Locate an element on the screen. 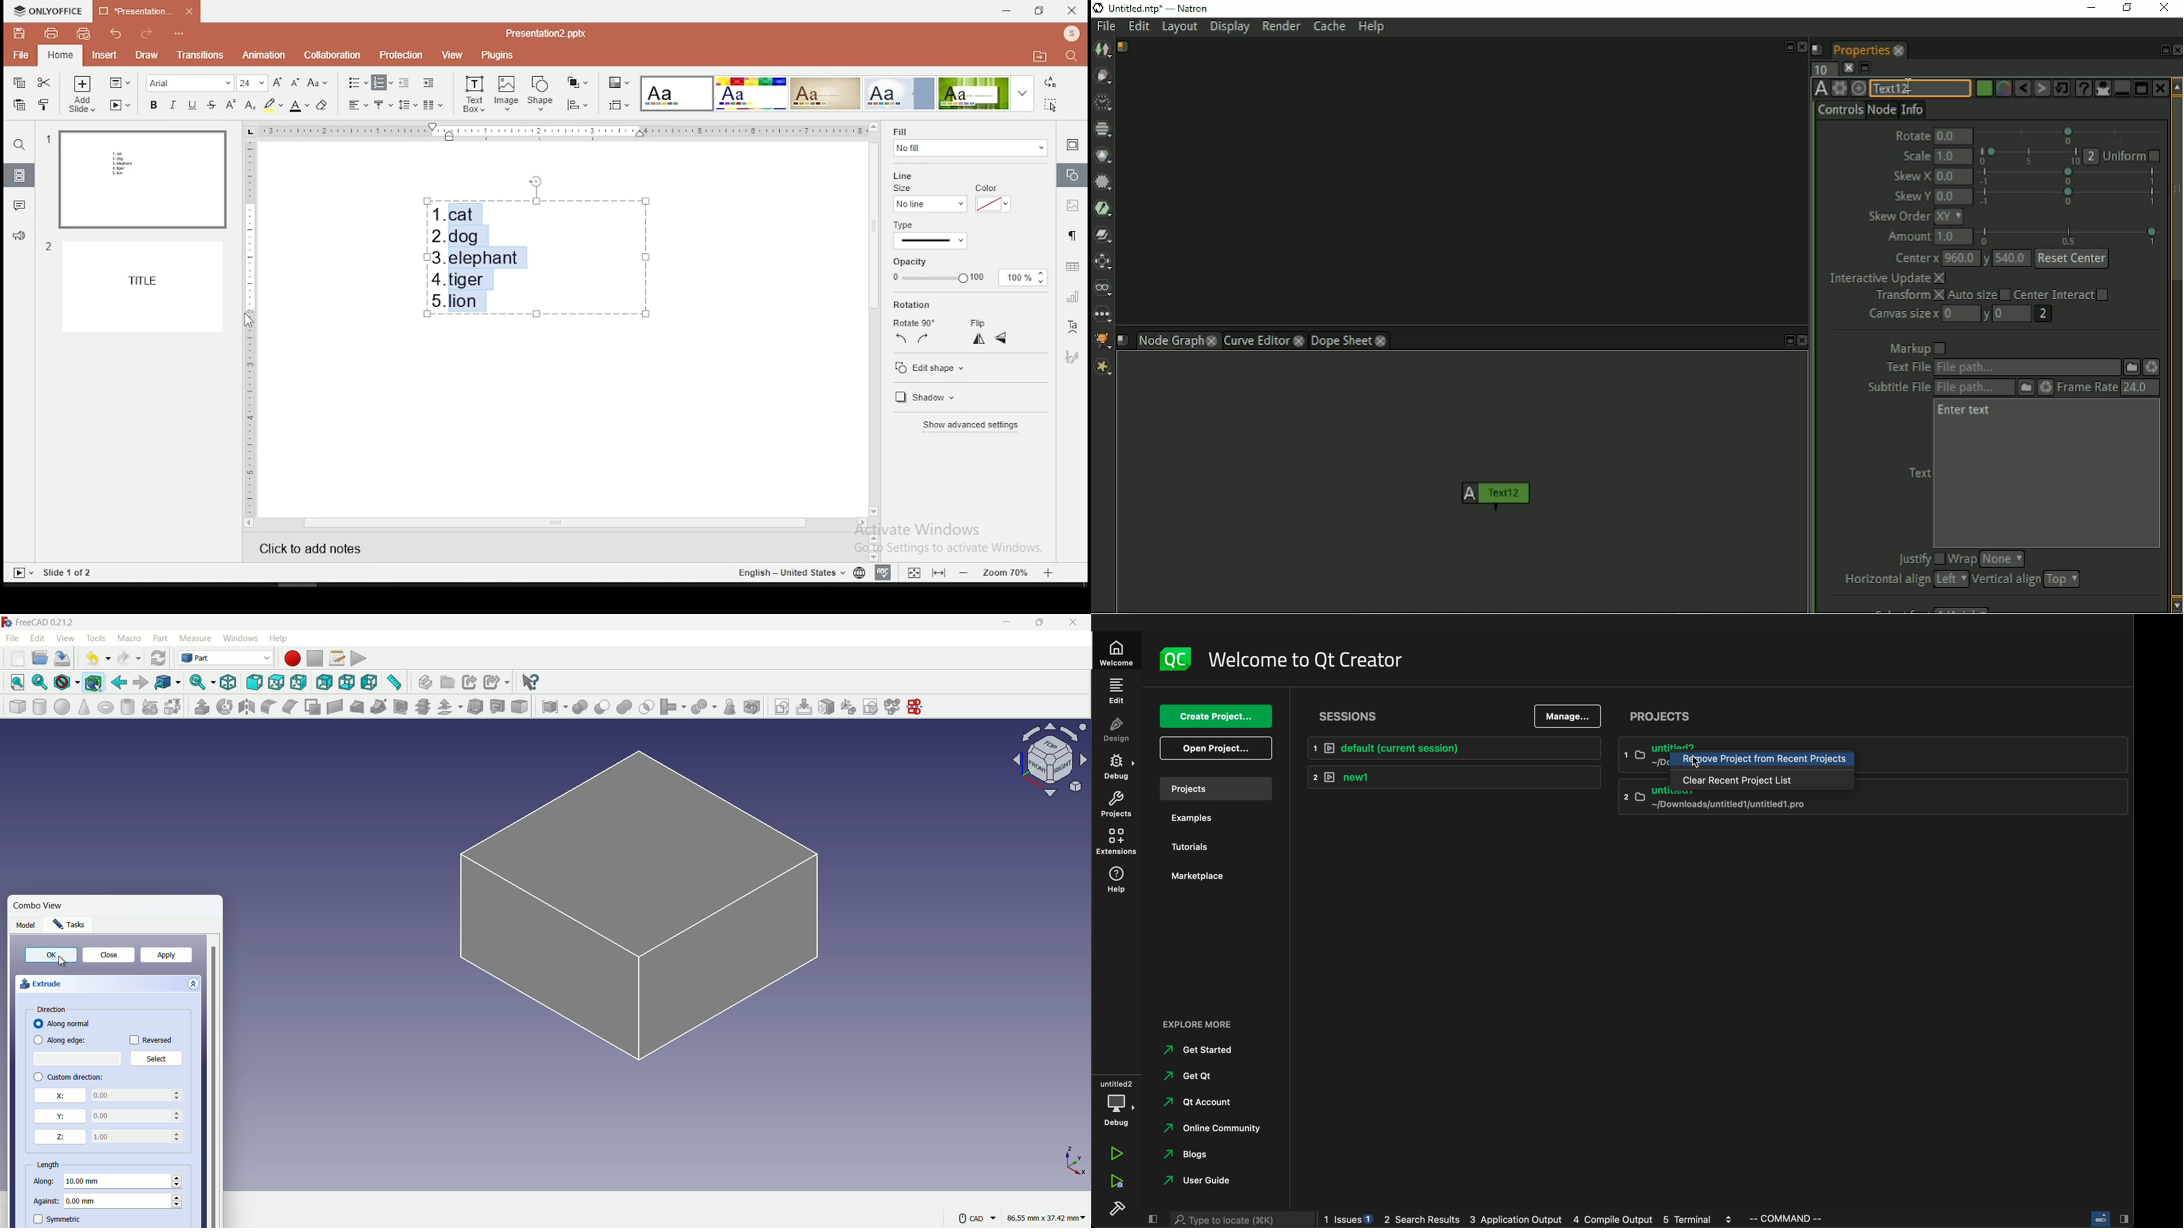  run and debug is located at coordinates (1115, 1183).